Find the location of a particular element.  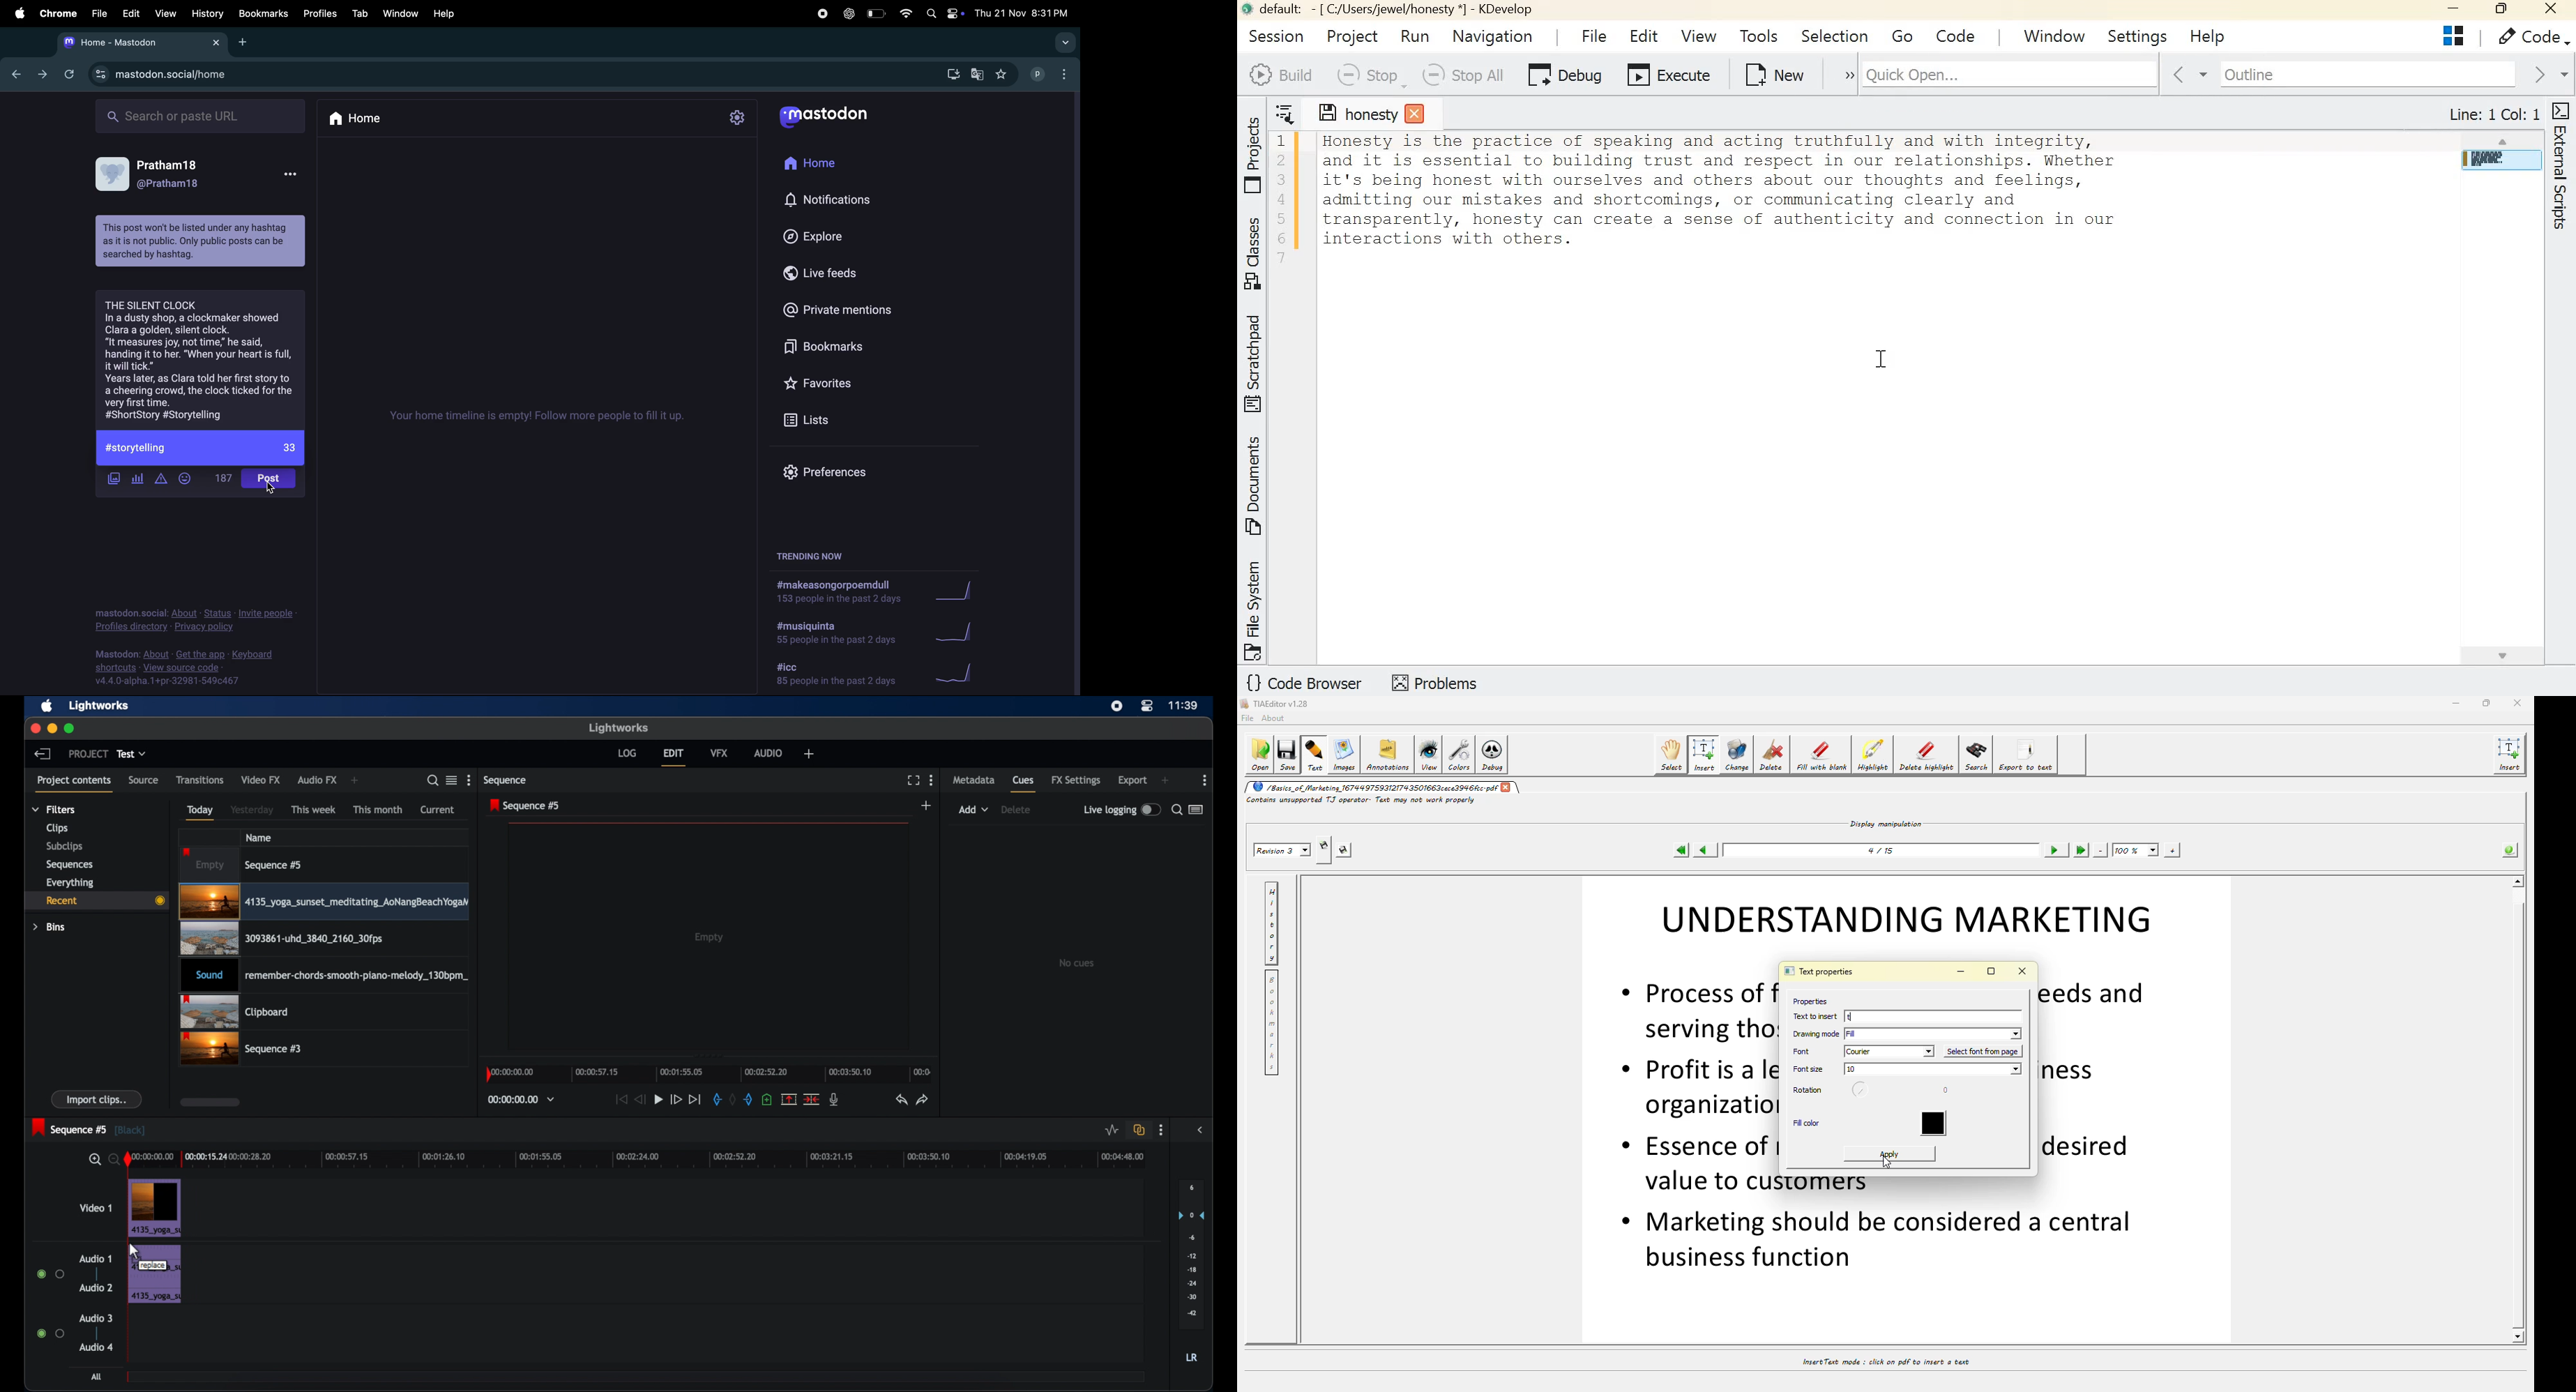

add content warning is located at coordinates (161, 481).